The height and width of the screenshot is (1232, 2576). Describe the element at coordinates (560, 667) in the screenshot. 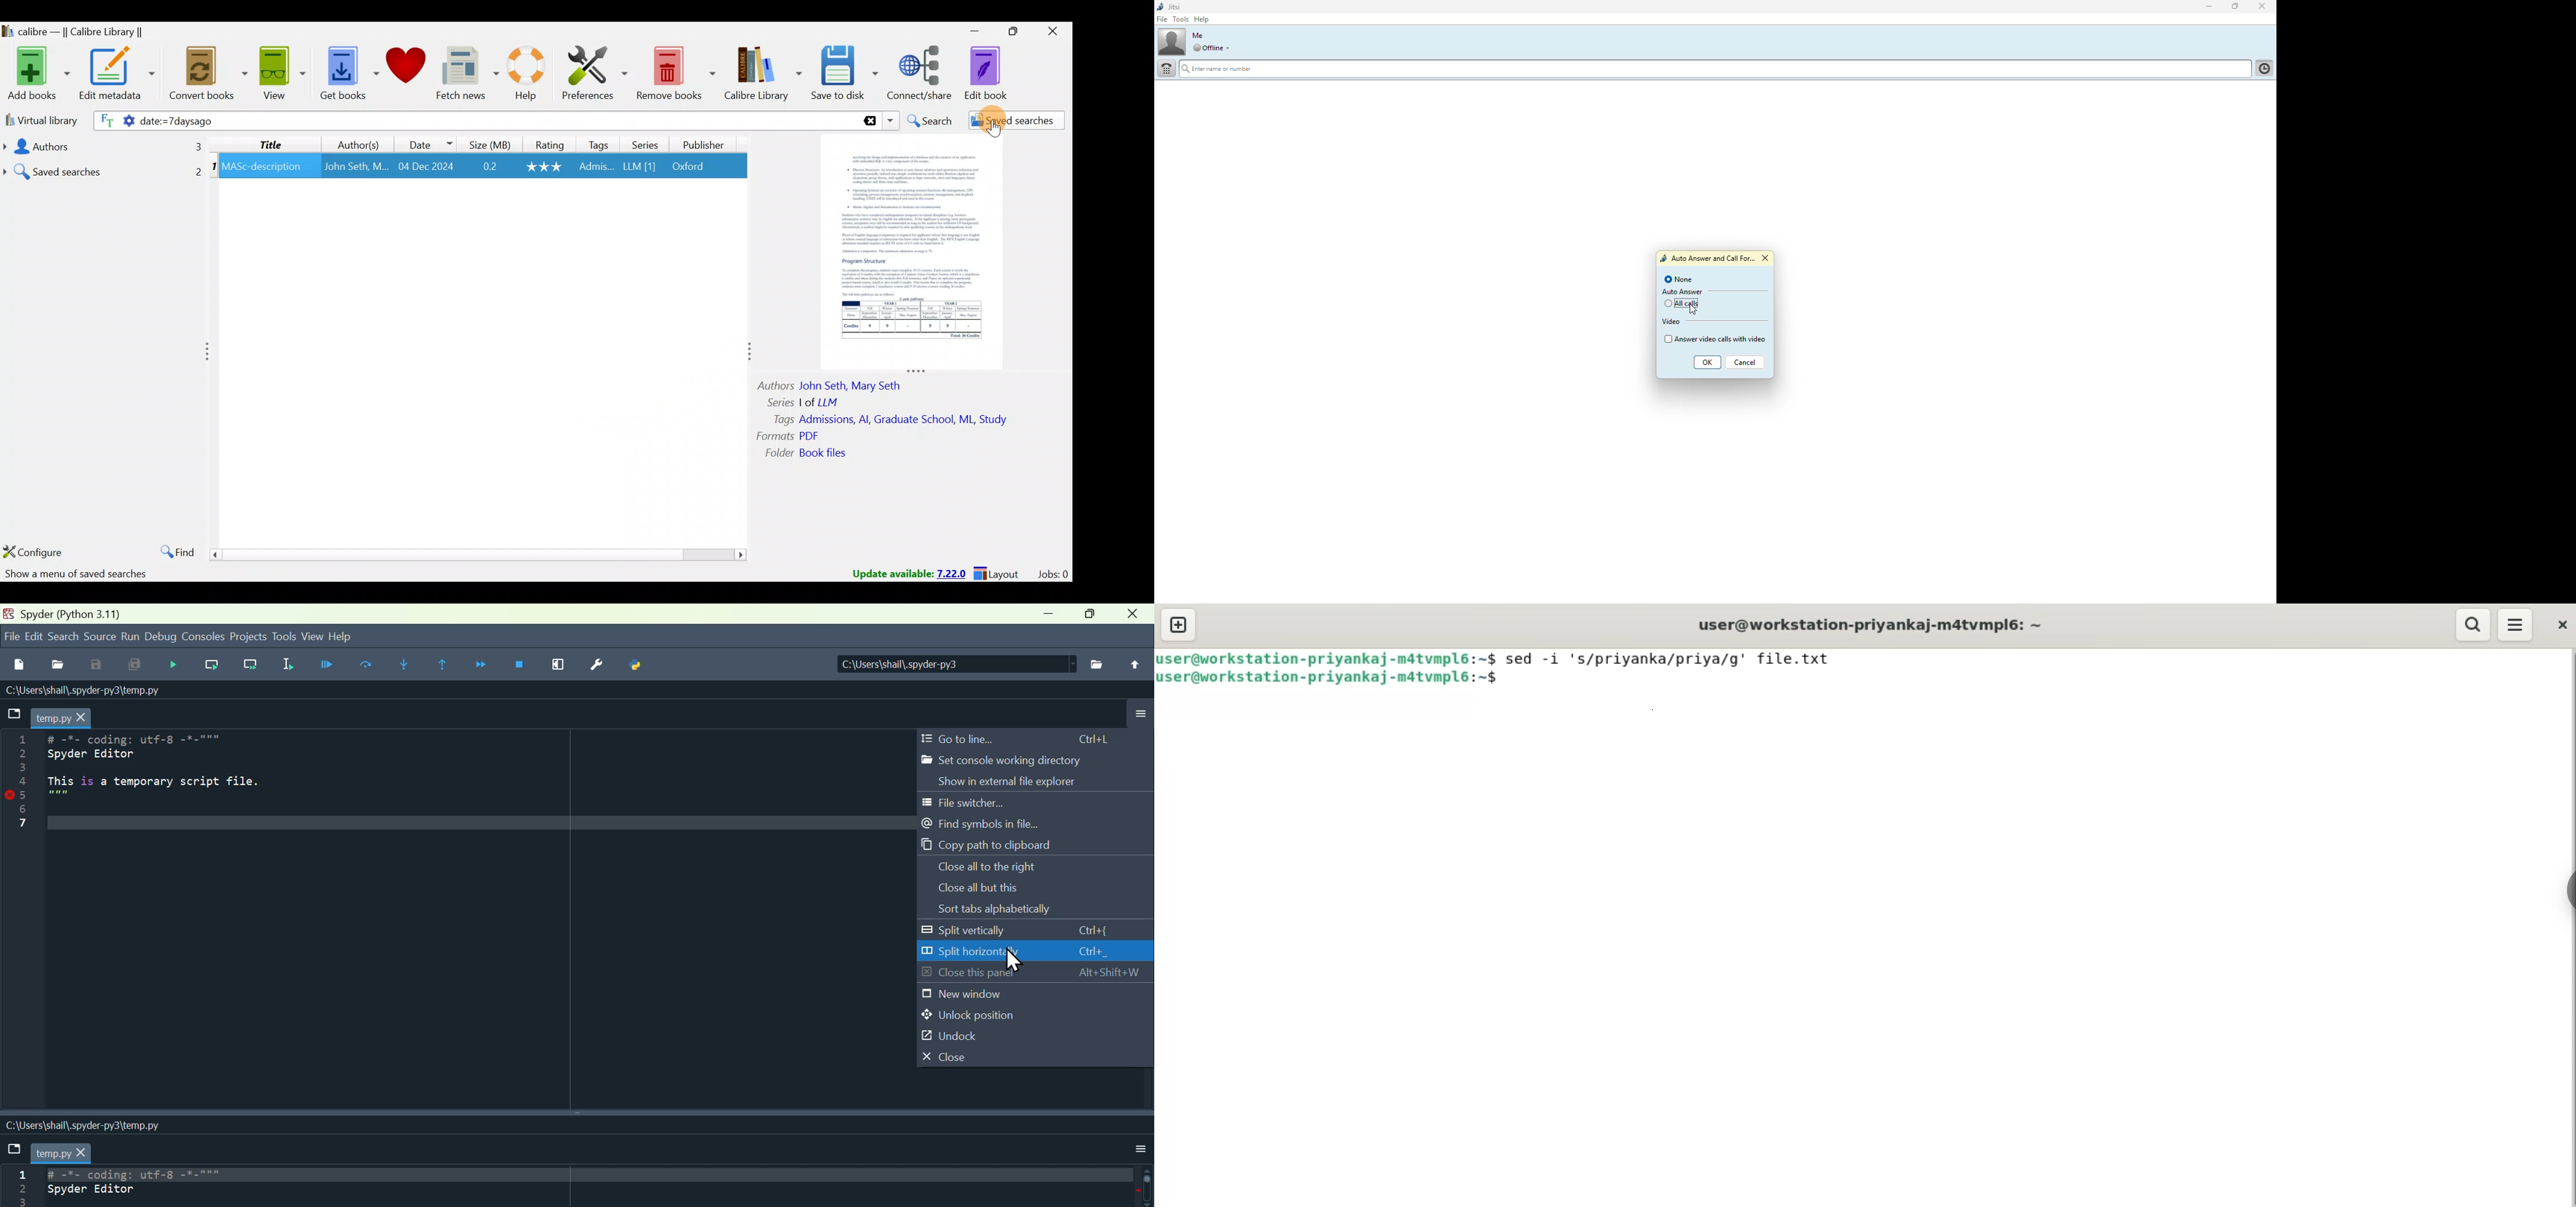

I see `Maximise current window` at that location.